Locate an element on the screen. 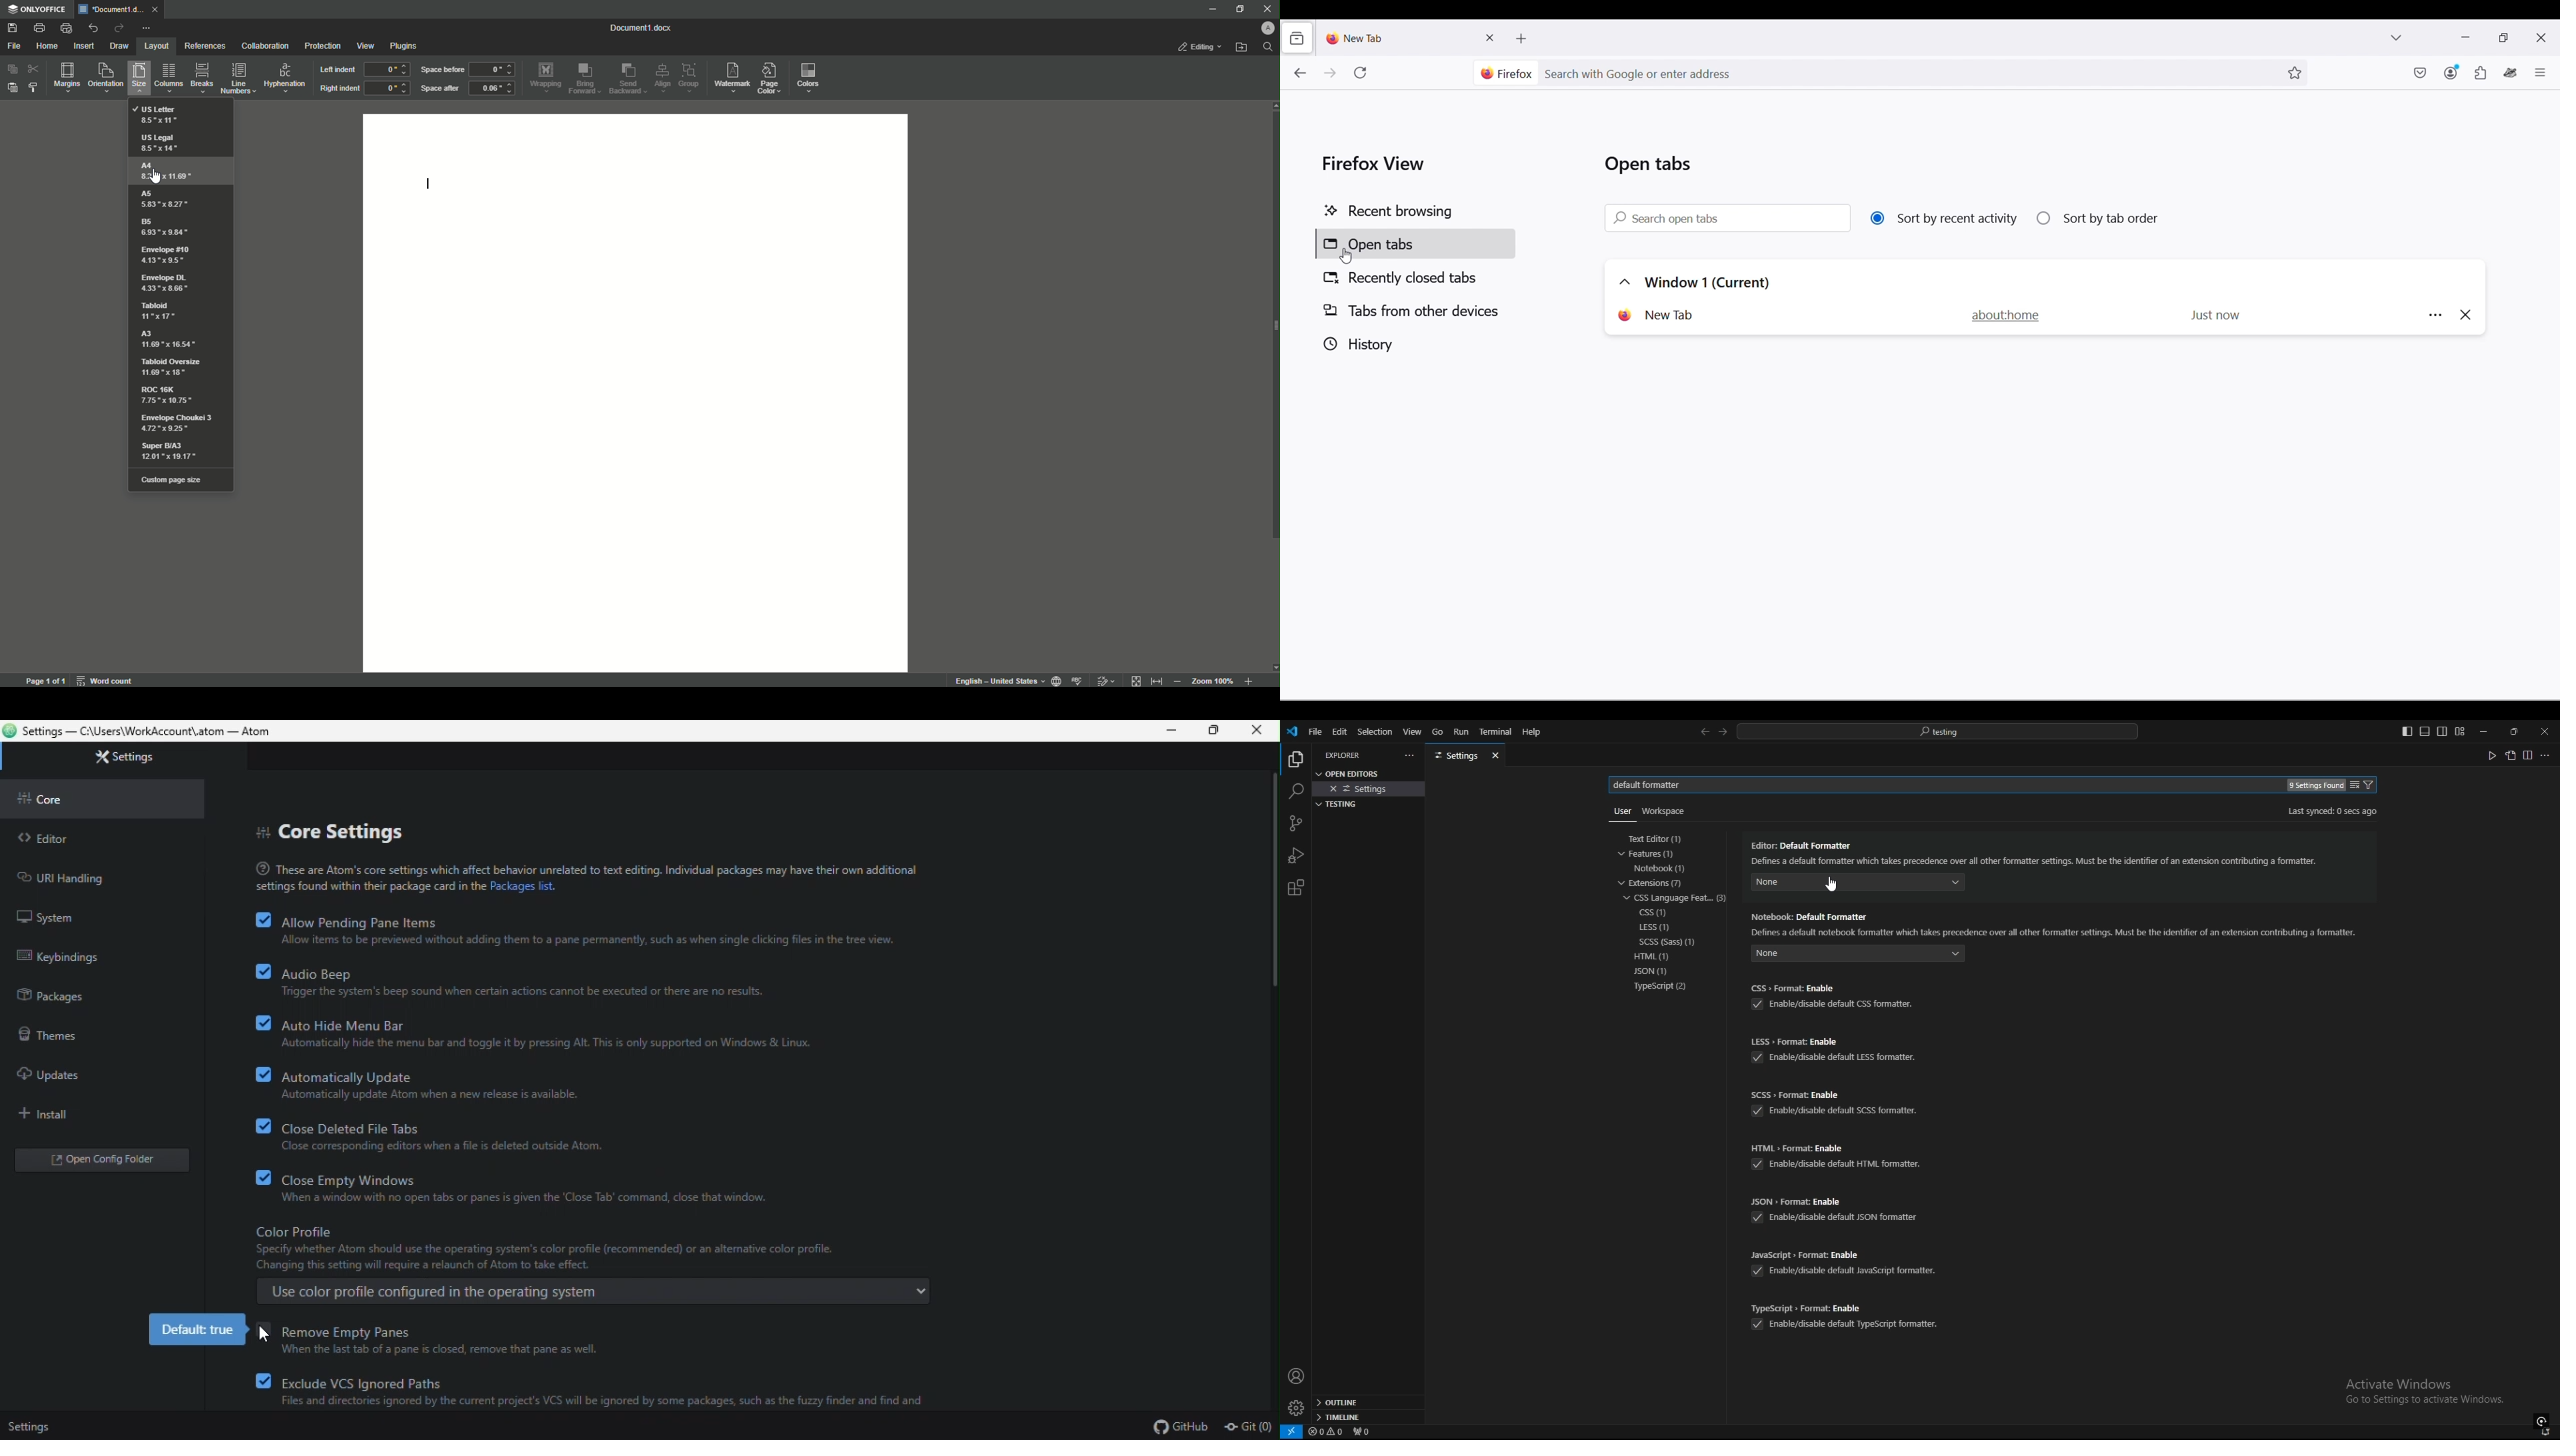 This screenshot has height=1456, width=2576. Plugins is located at coordinates (406, 46).